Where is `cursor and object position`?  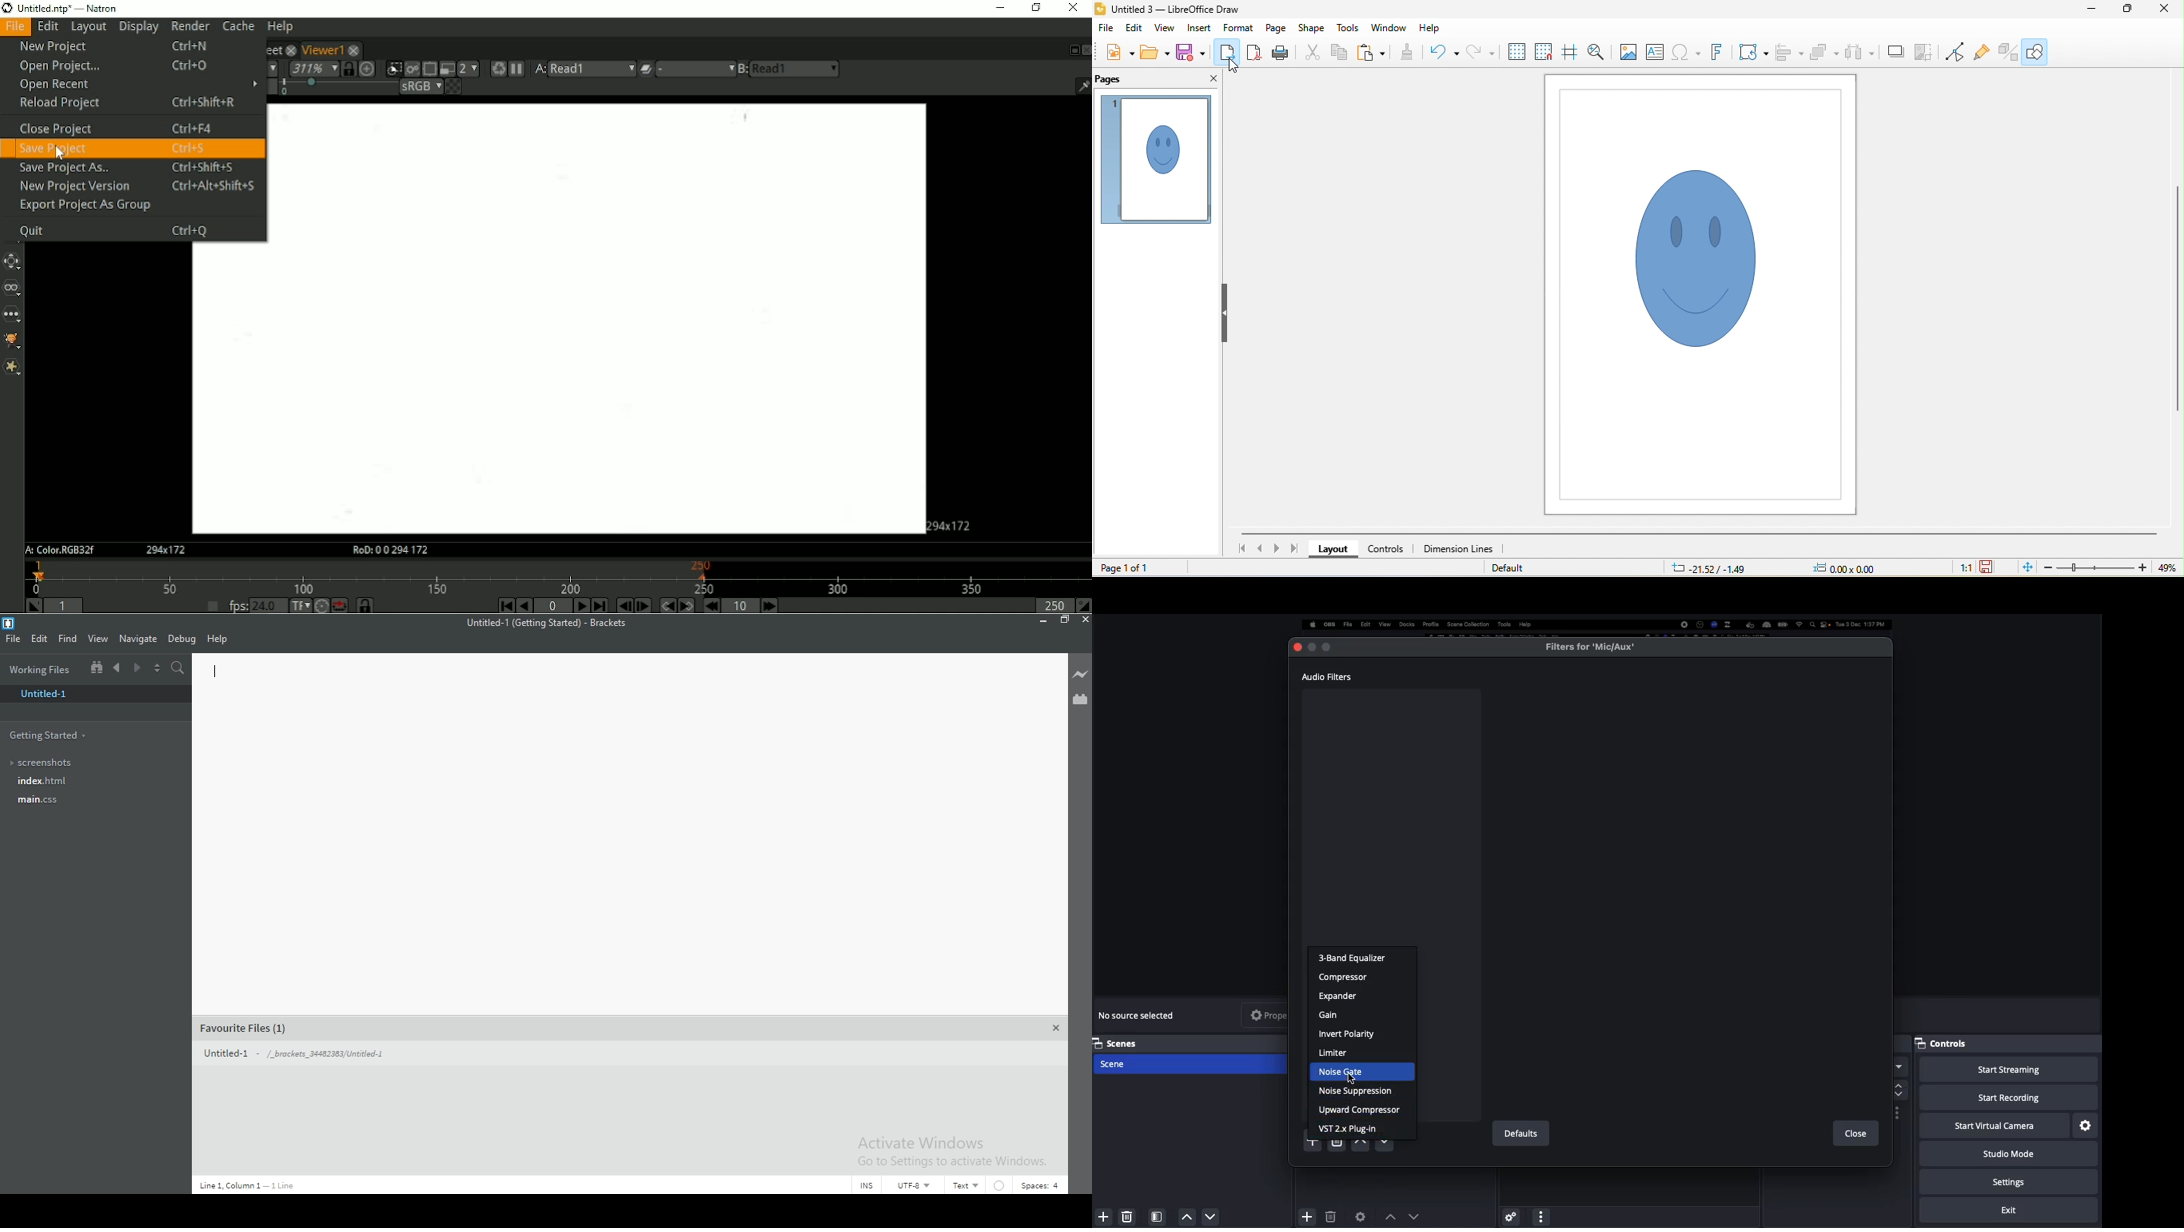 cursor and object position is located at coordinates (1772, 567).